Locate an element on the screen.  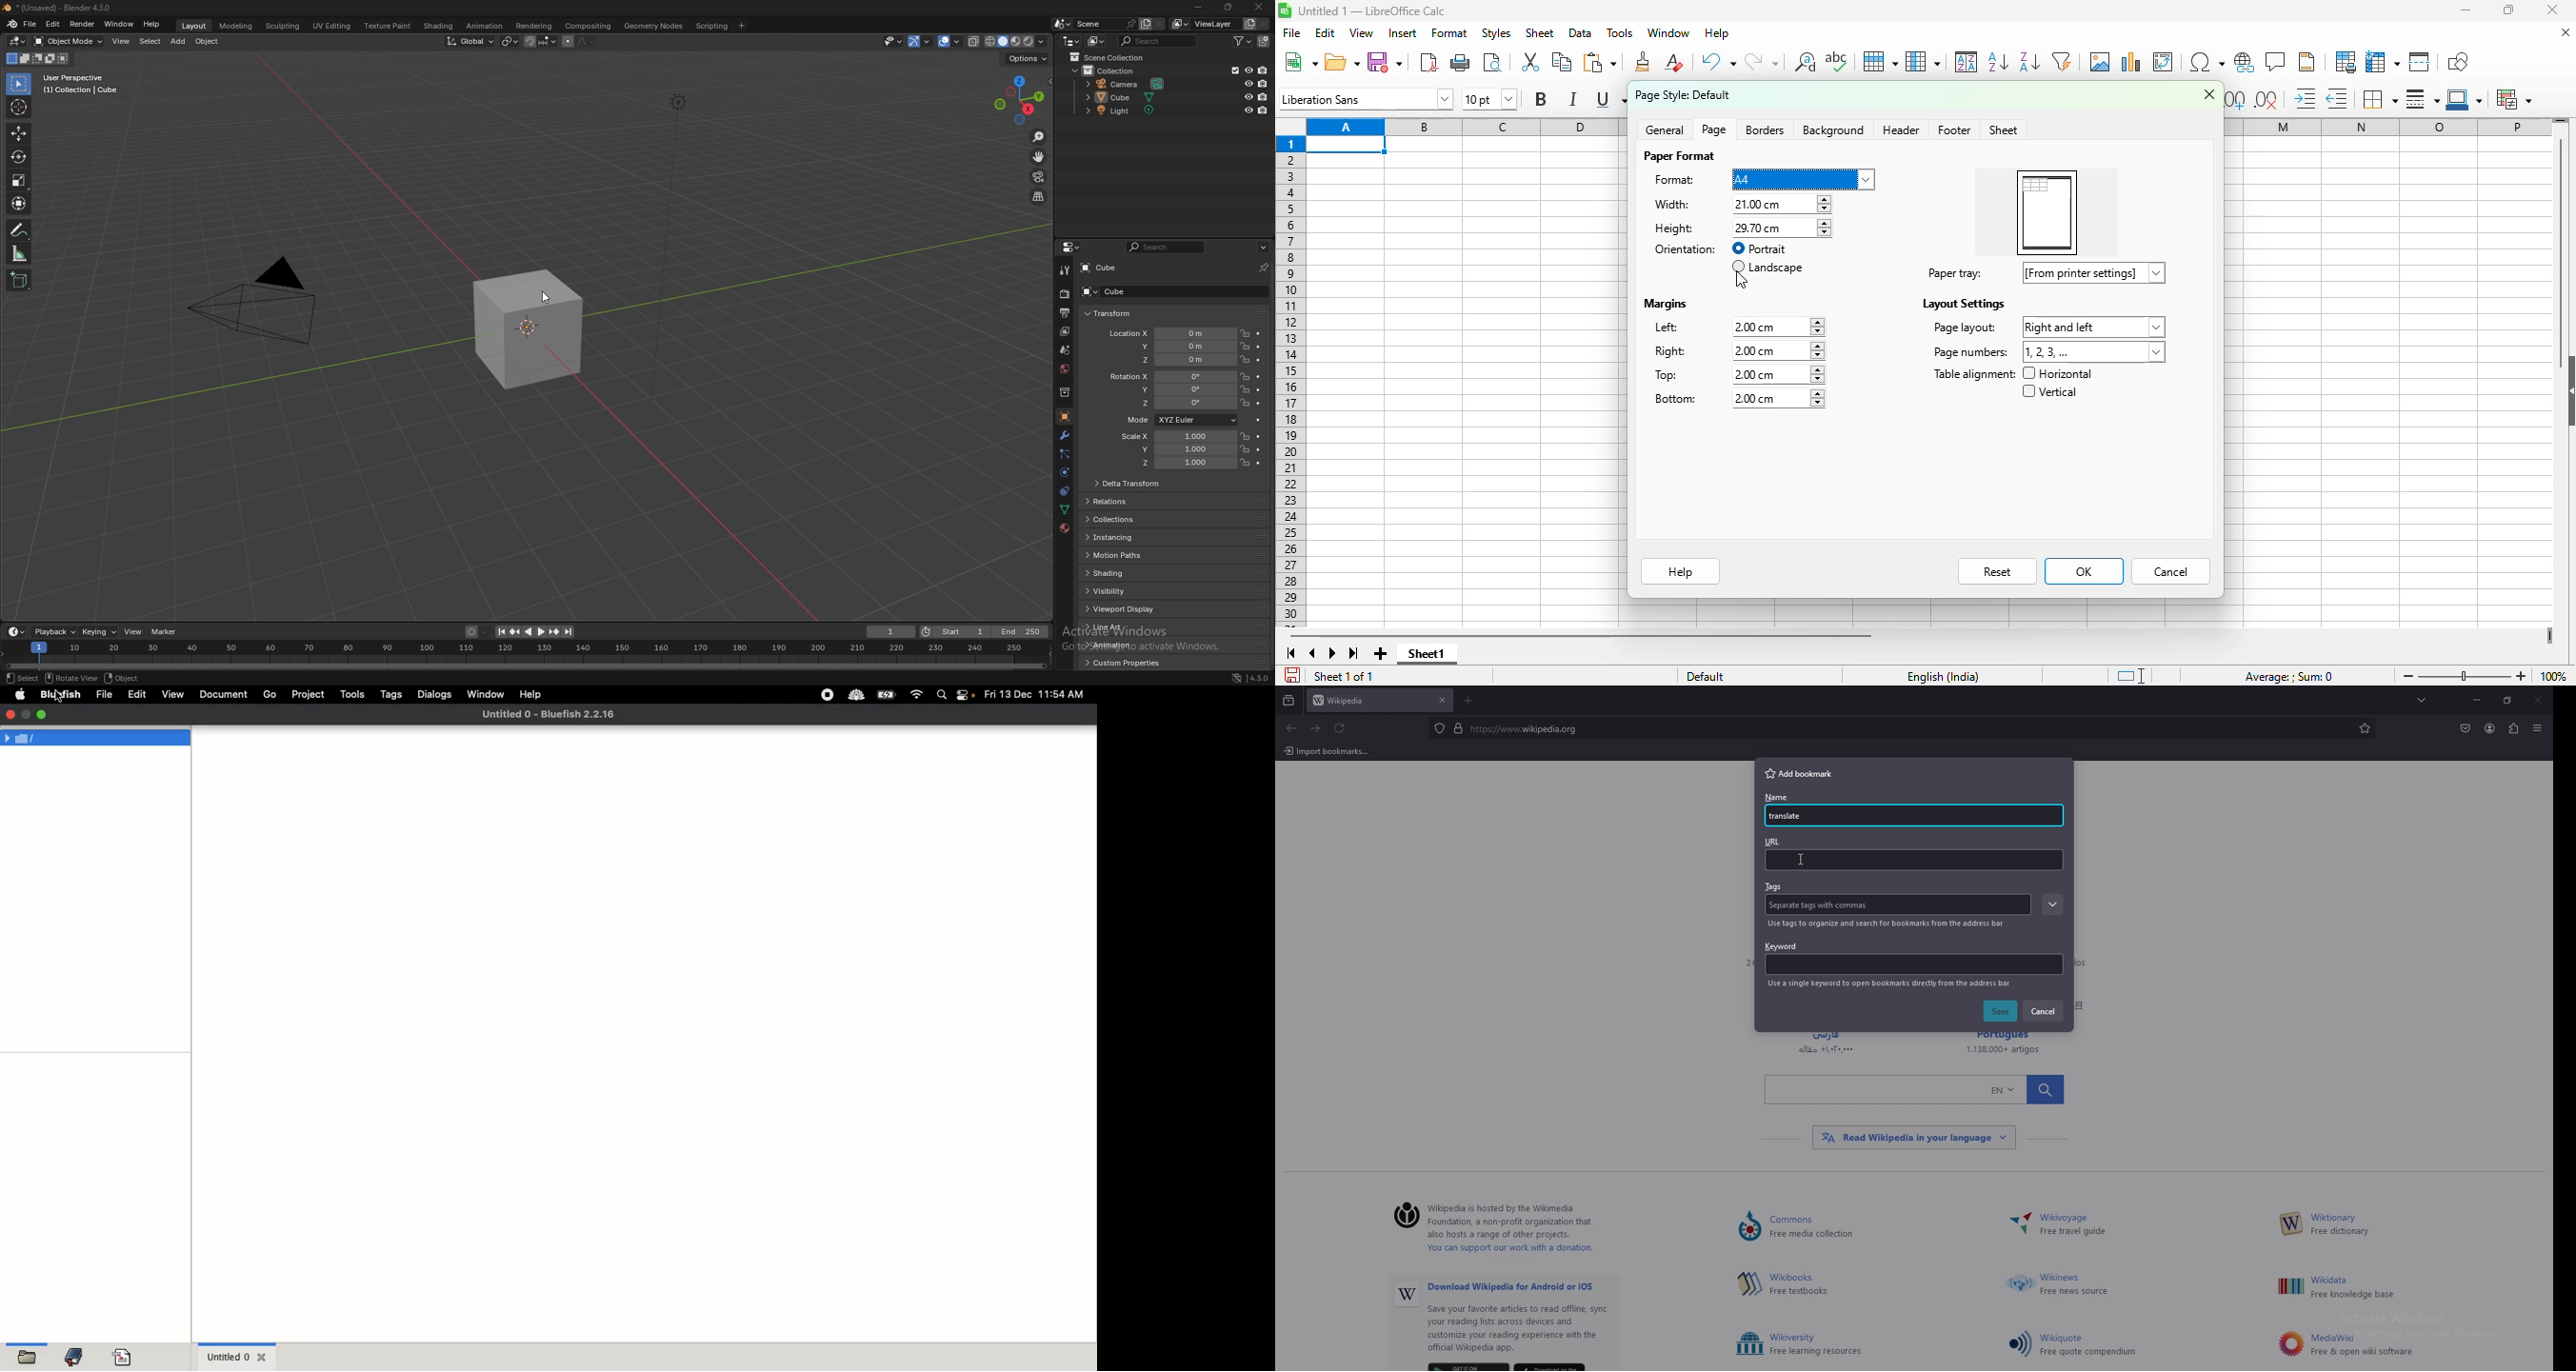
styles is located at coordinates (1497, 33).